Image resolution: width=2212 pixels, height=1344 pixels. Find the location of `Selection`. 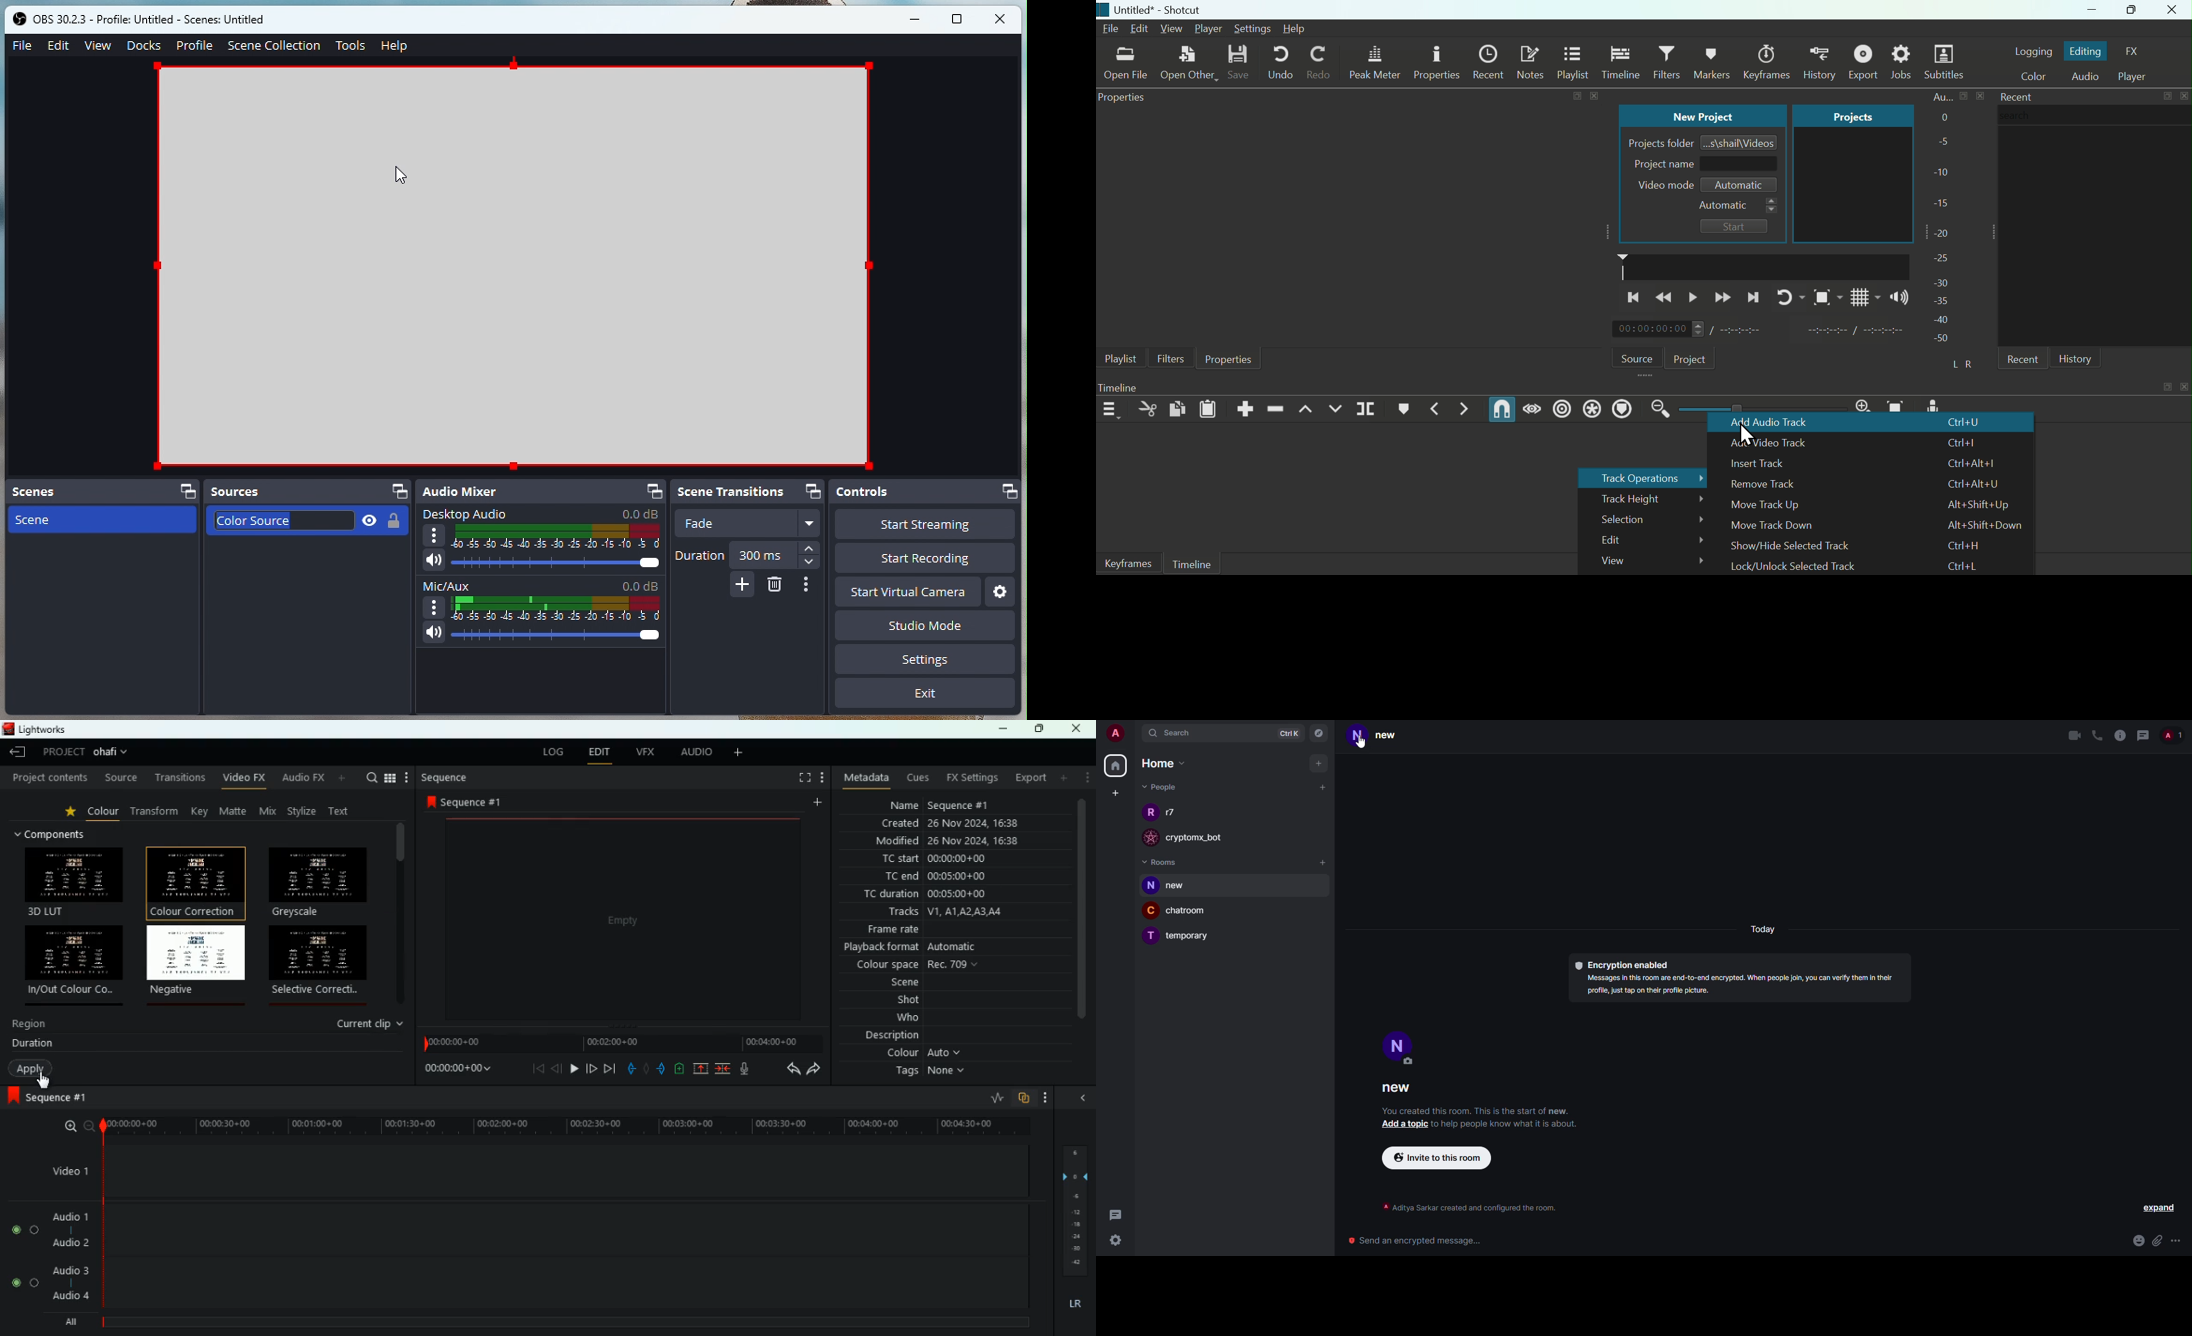

Selection is located at coordinates (1643, 519).